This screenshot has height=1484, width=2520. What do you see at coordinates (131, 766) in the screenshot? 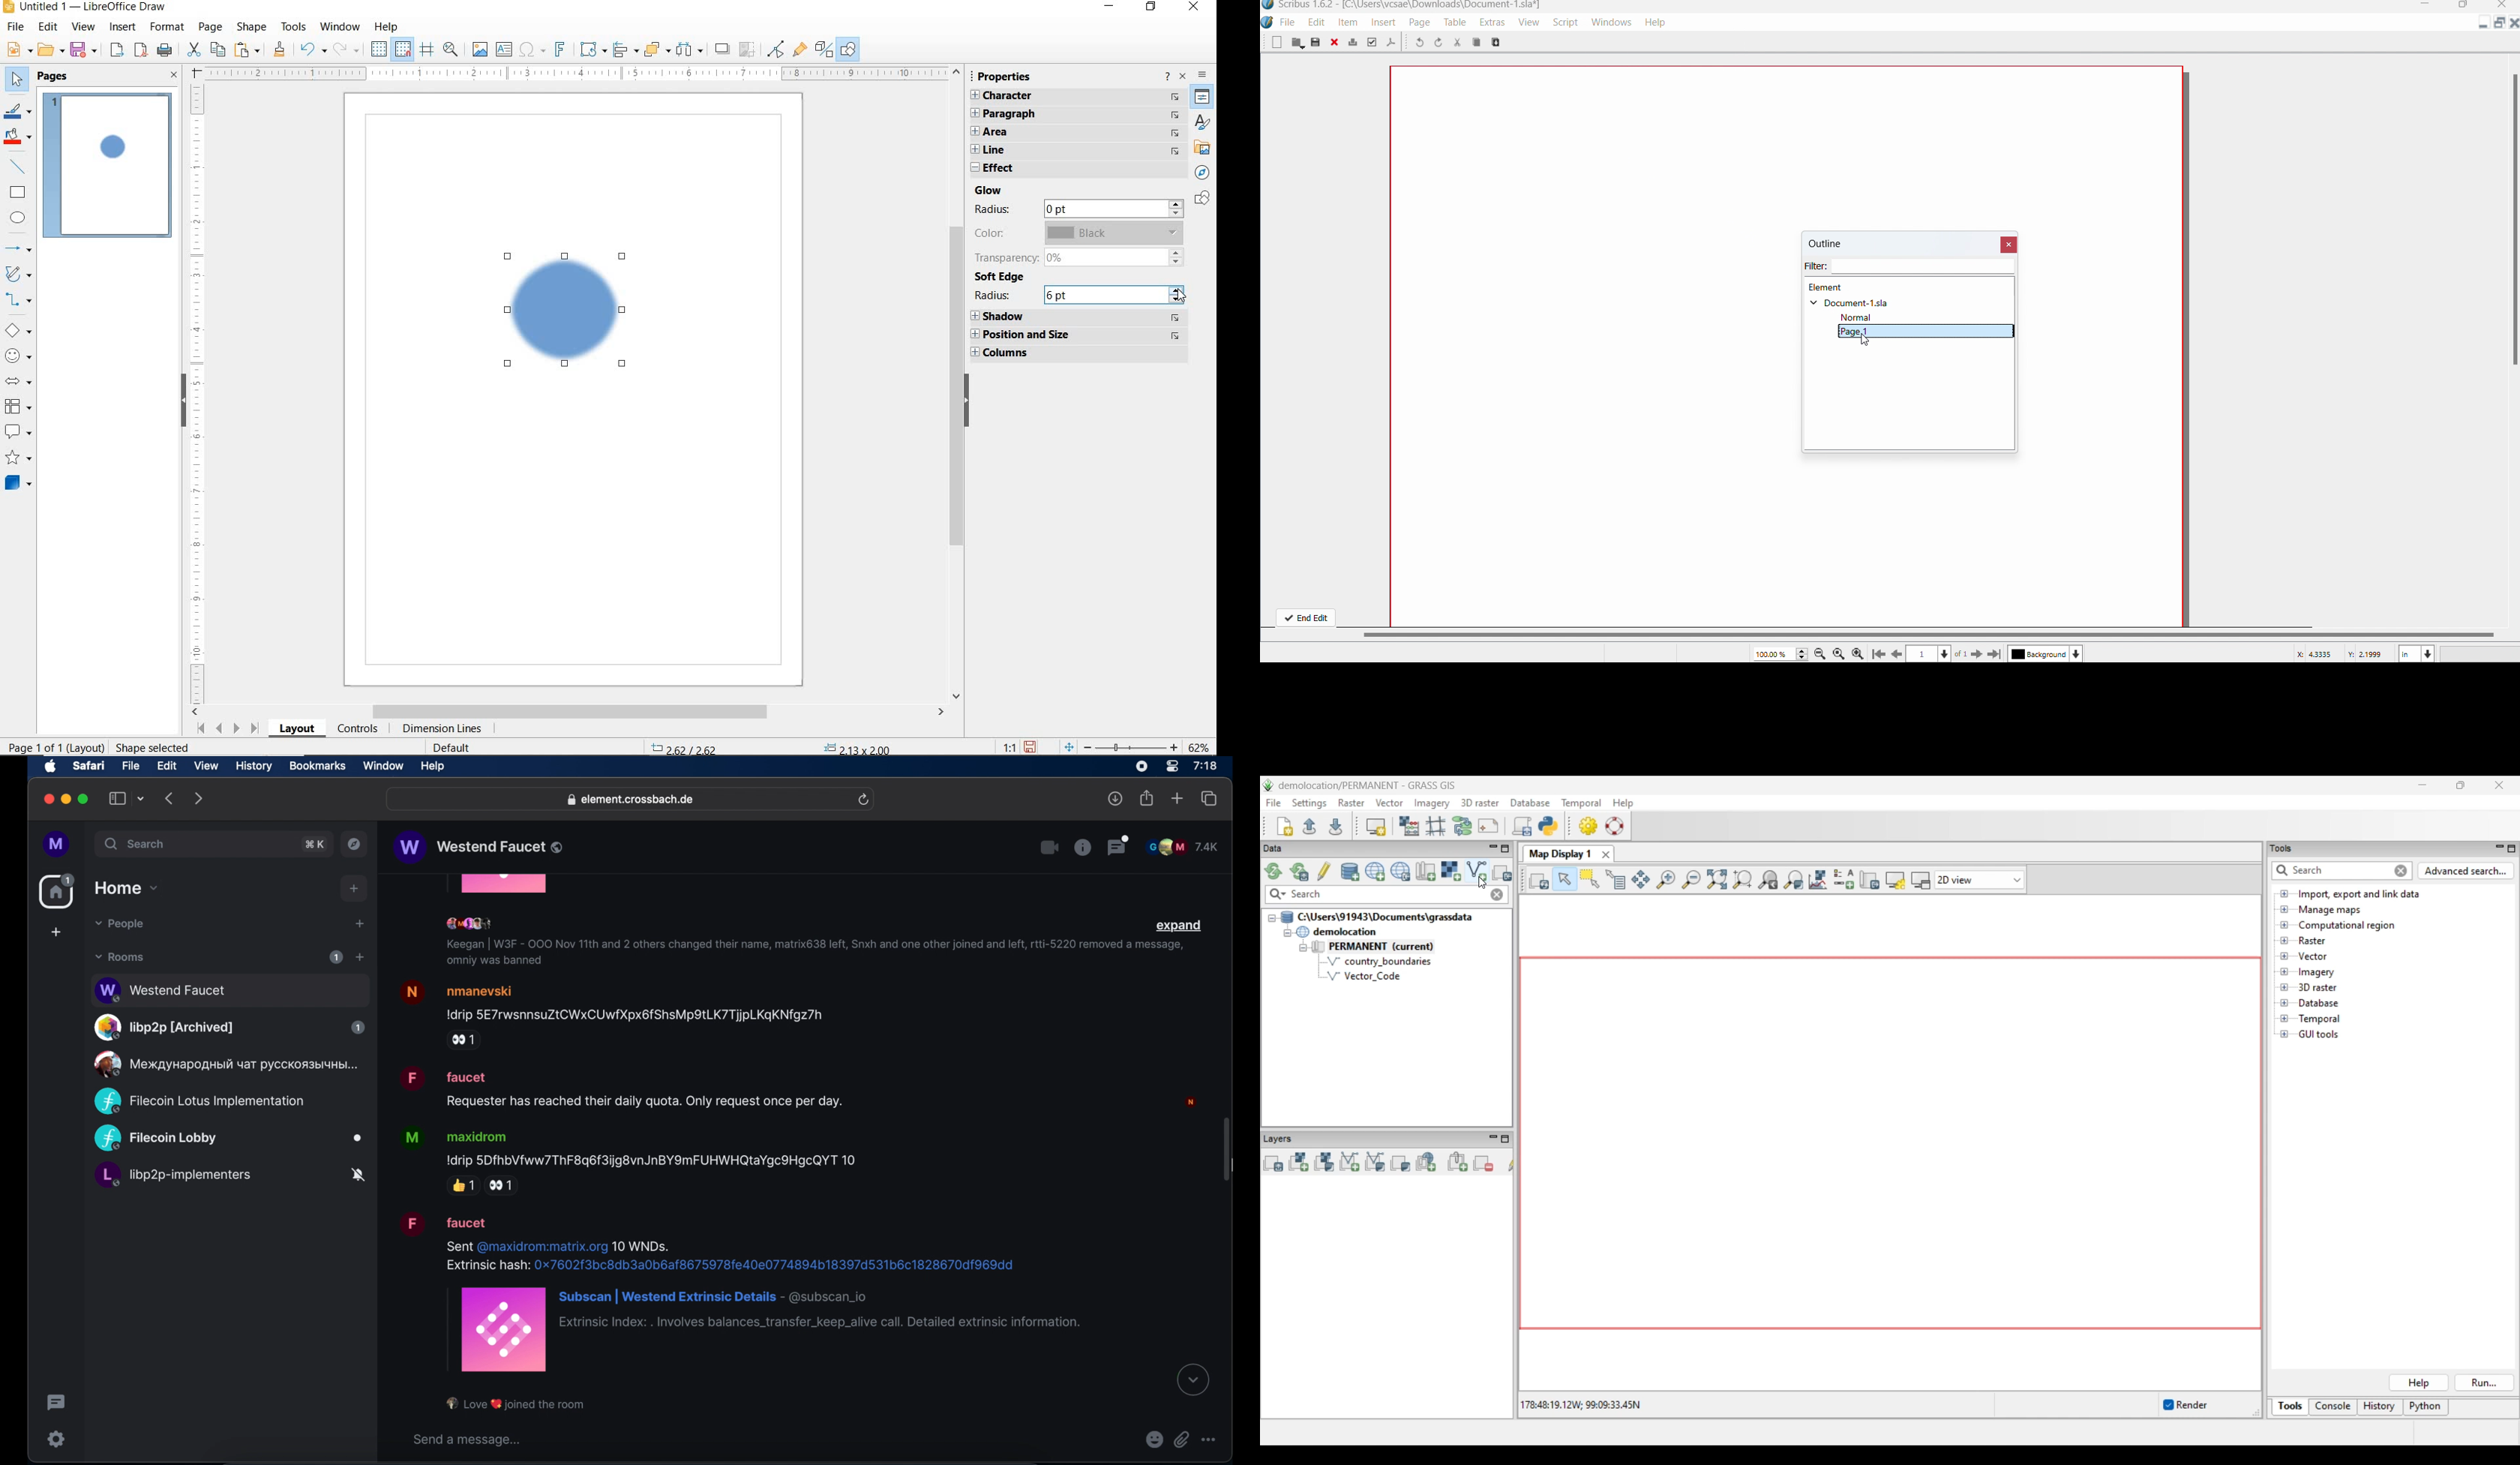
I see `file` at bounding box center [131, 766].